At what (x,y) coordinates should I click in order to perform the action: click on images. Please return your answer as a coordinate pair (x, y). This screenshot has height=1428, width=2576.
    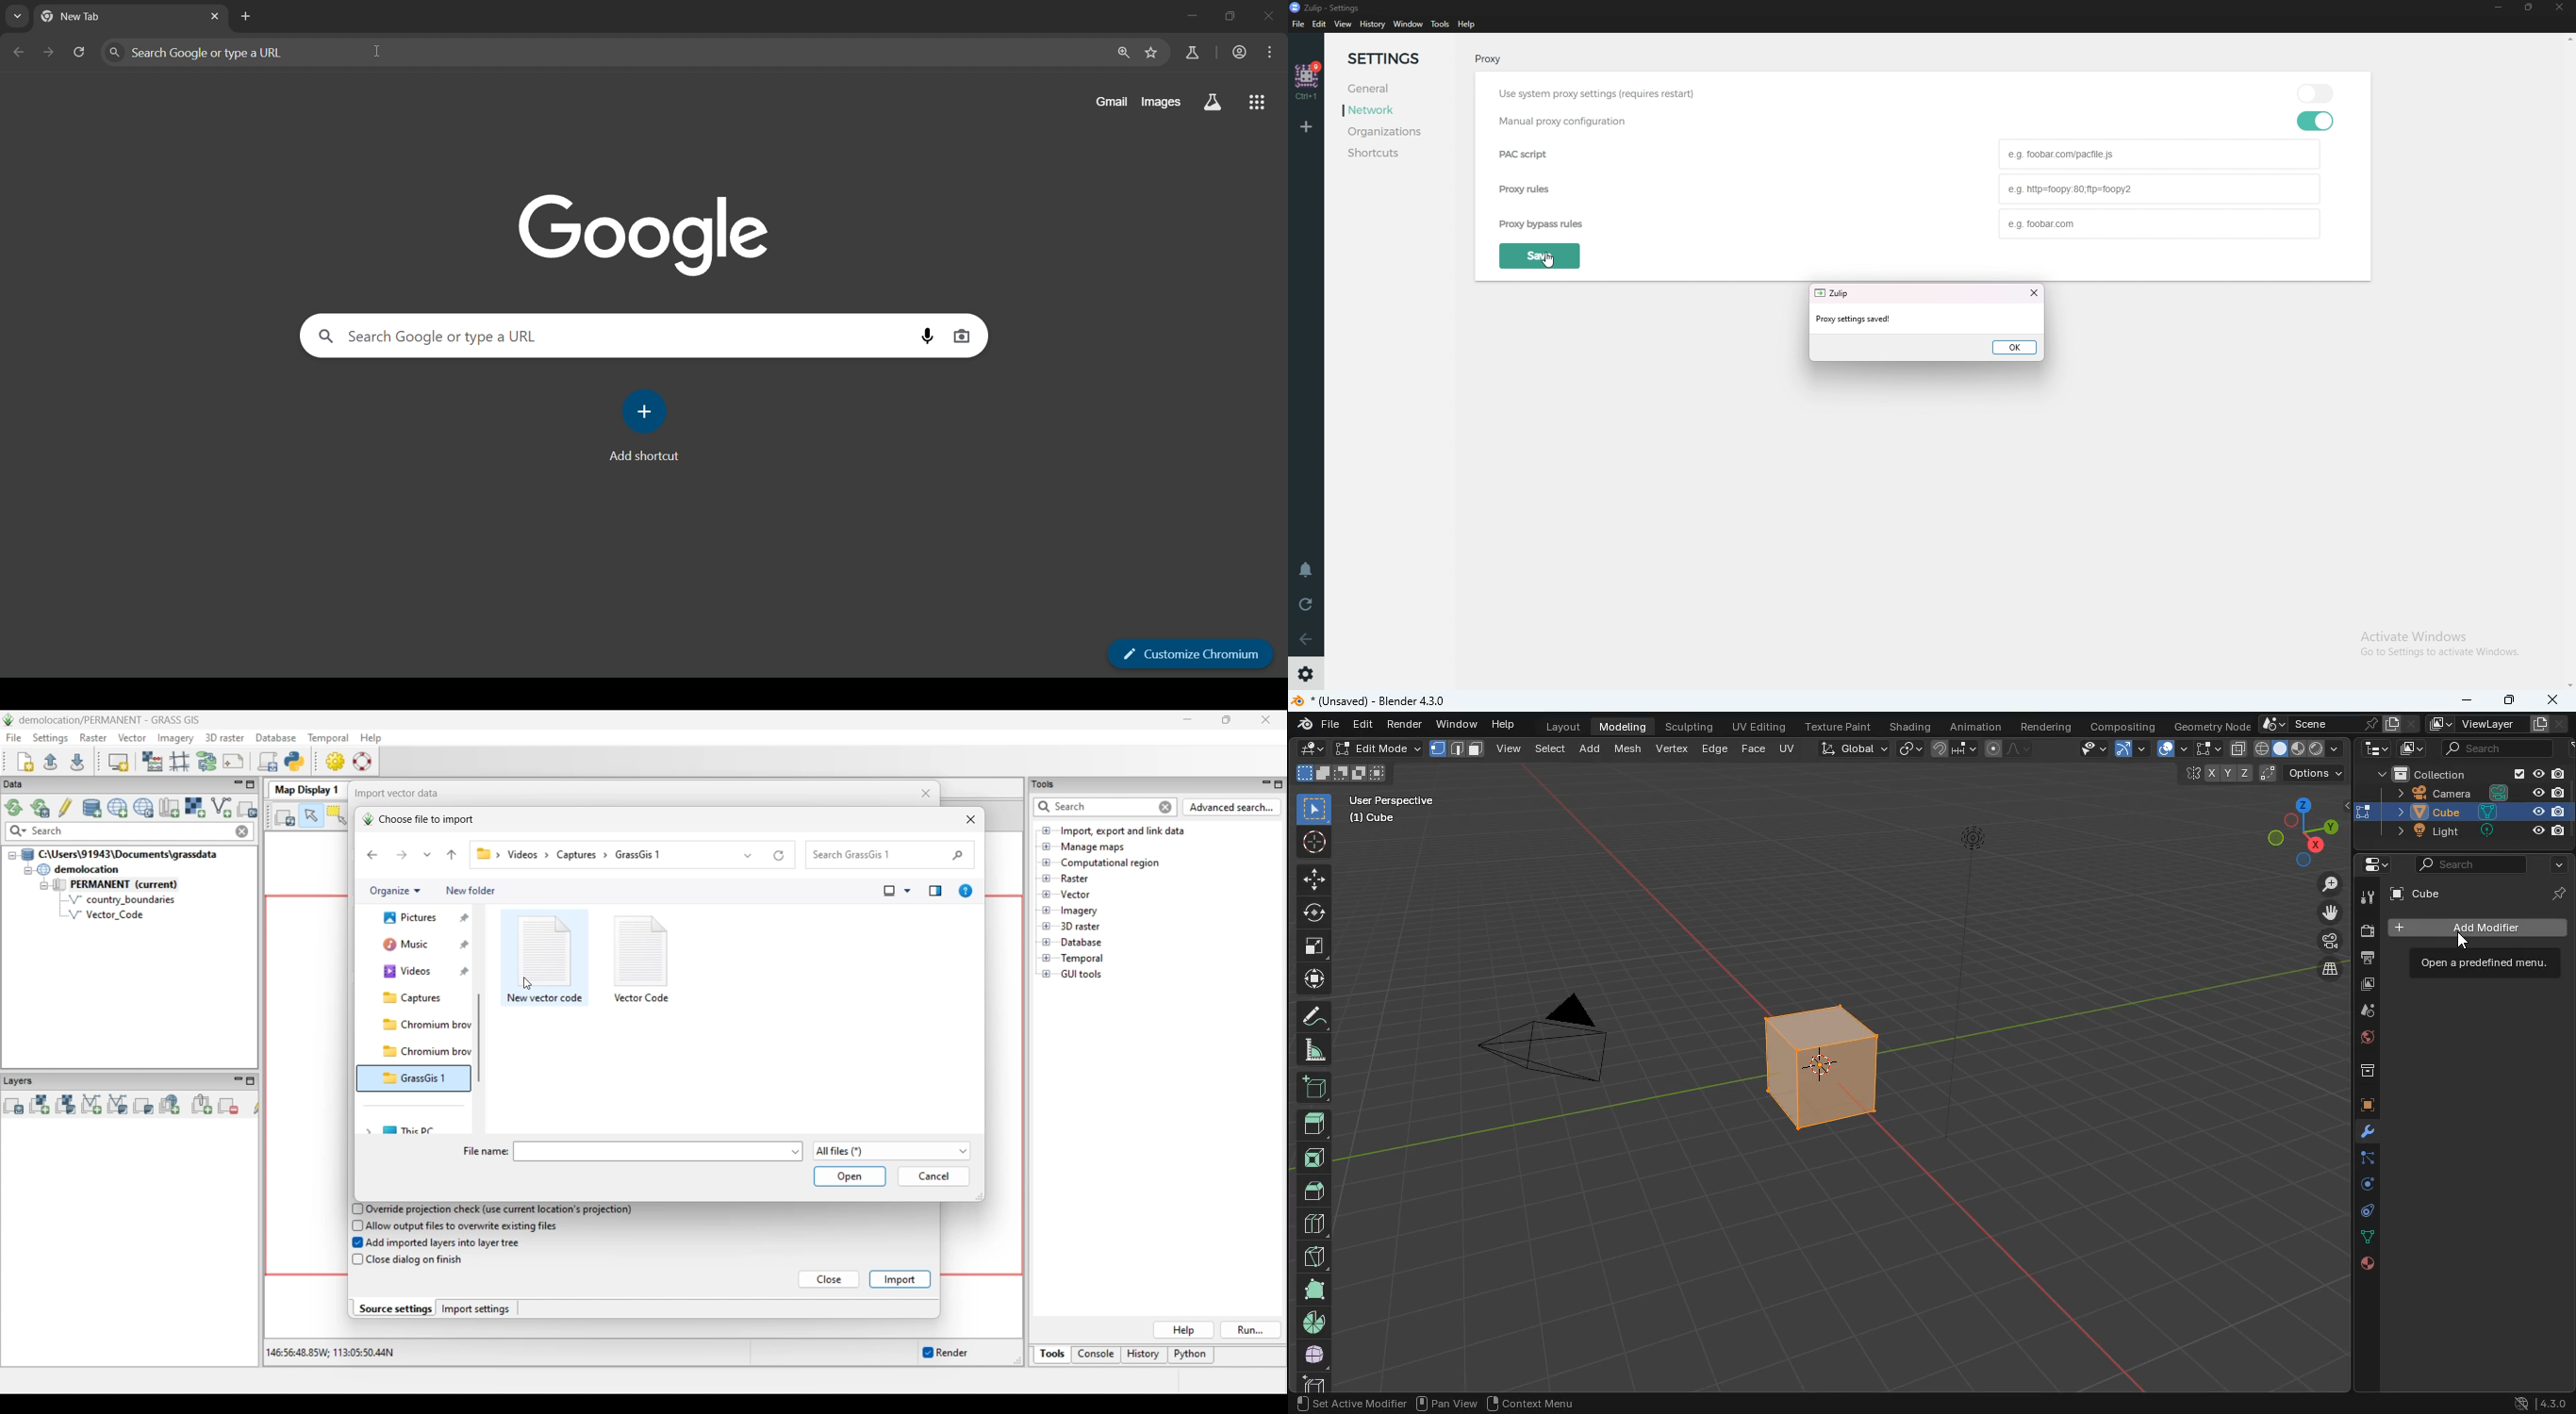
    Looking at the image, I should click on (1162, 104).